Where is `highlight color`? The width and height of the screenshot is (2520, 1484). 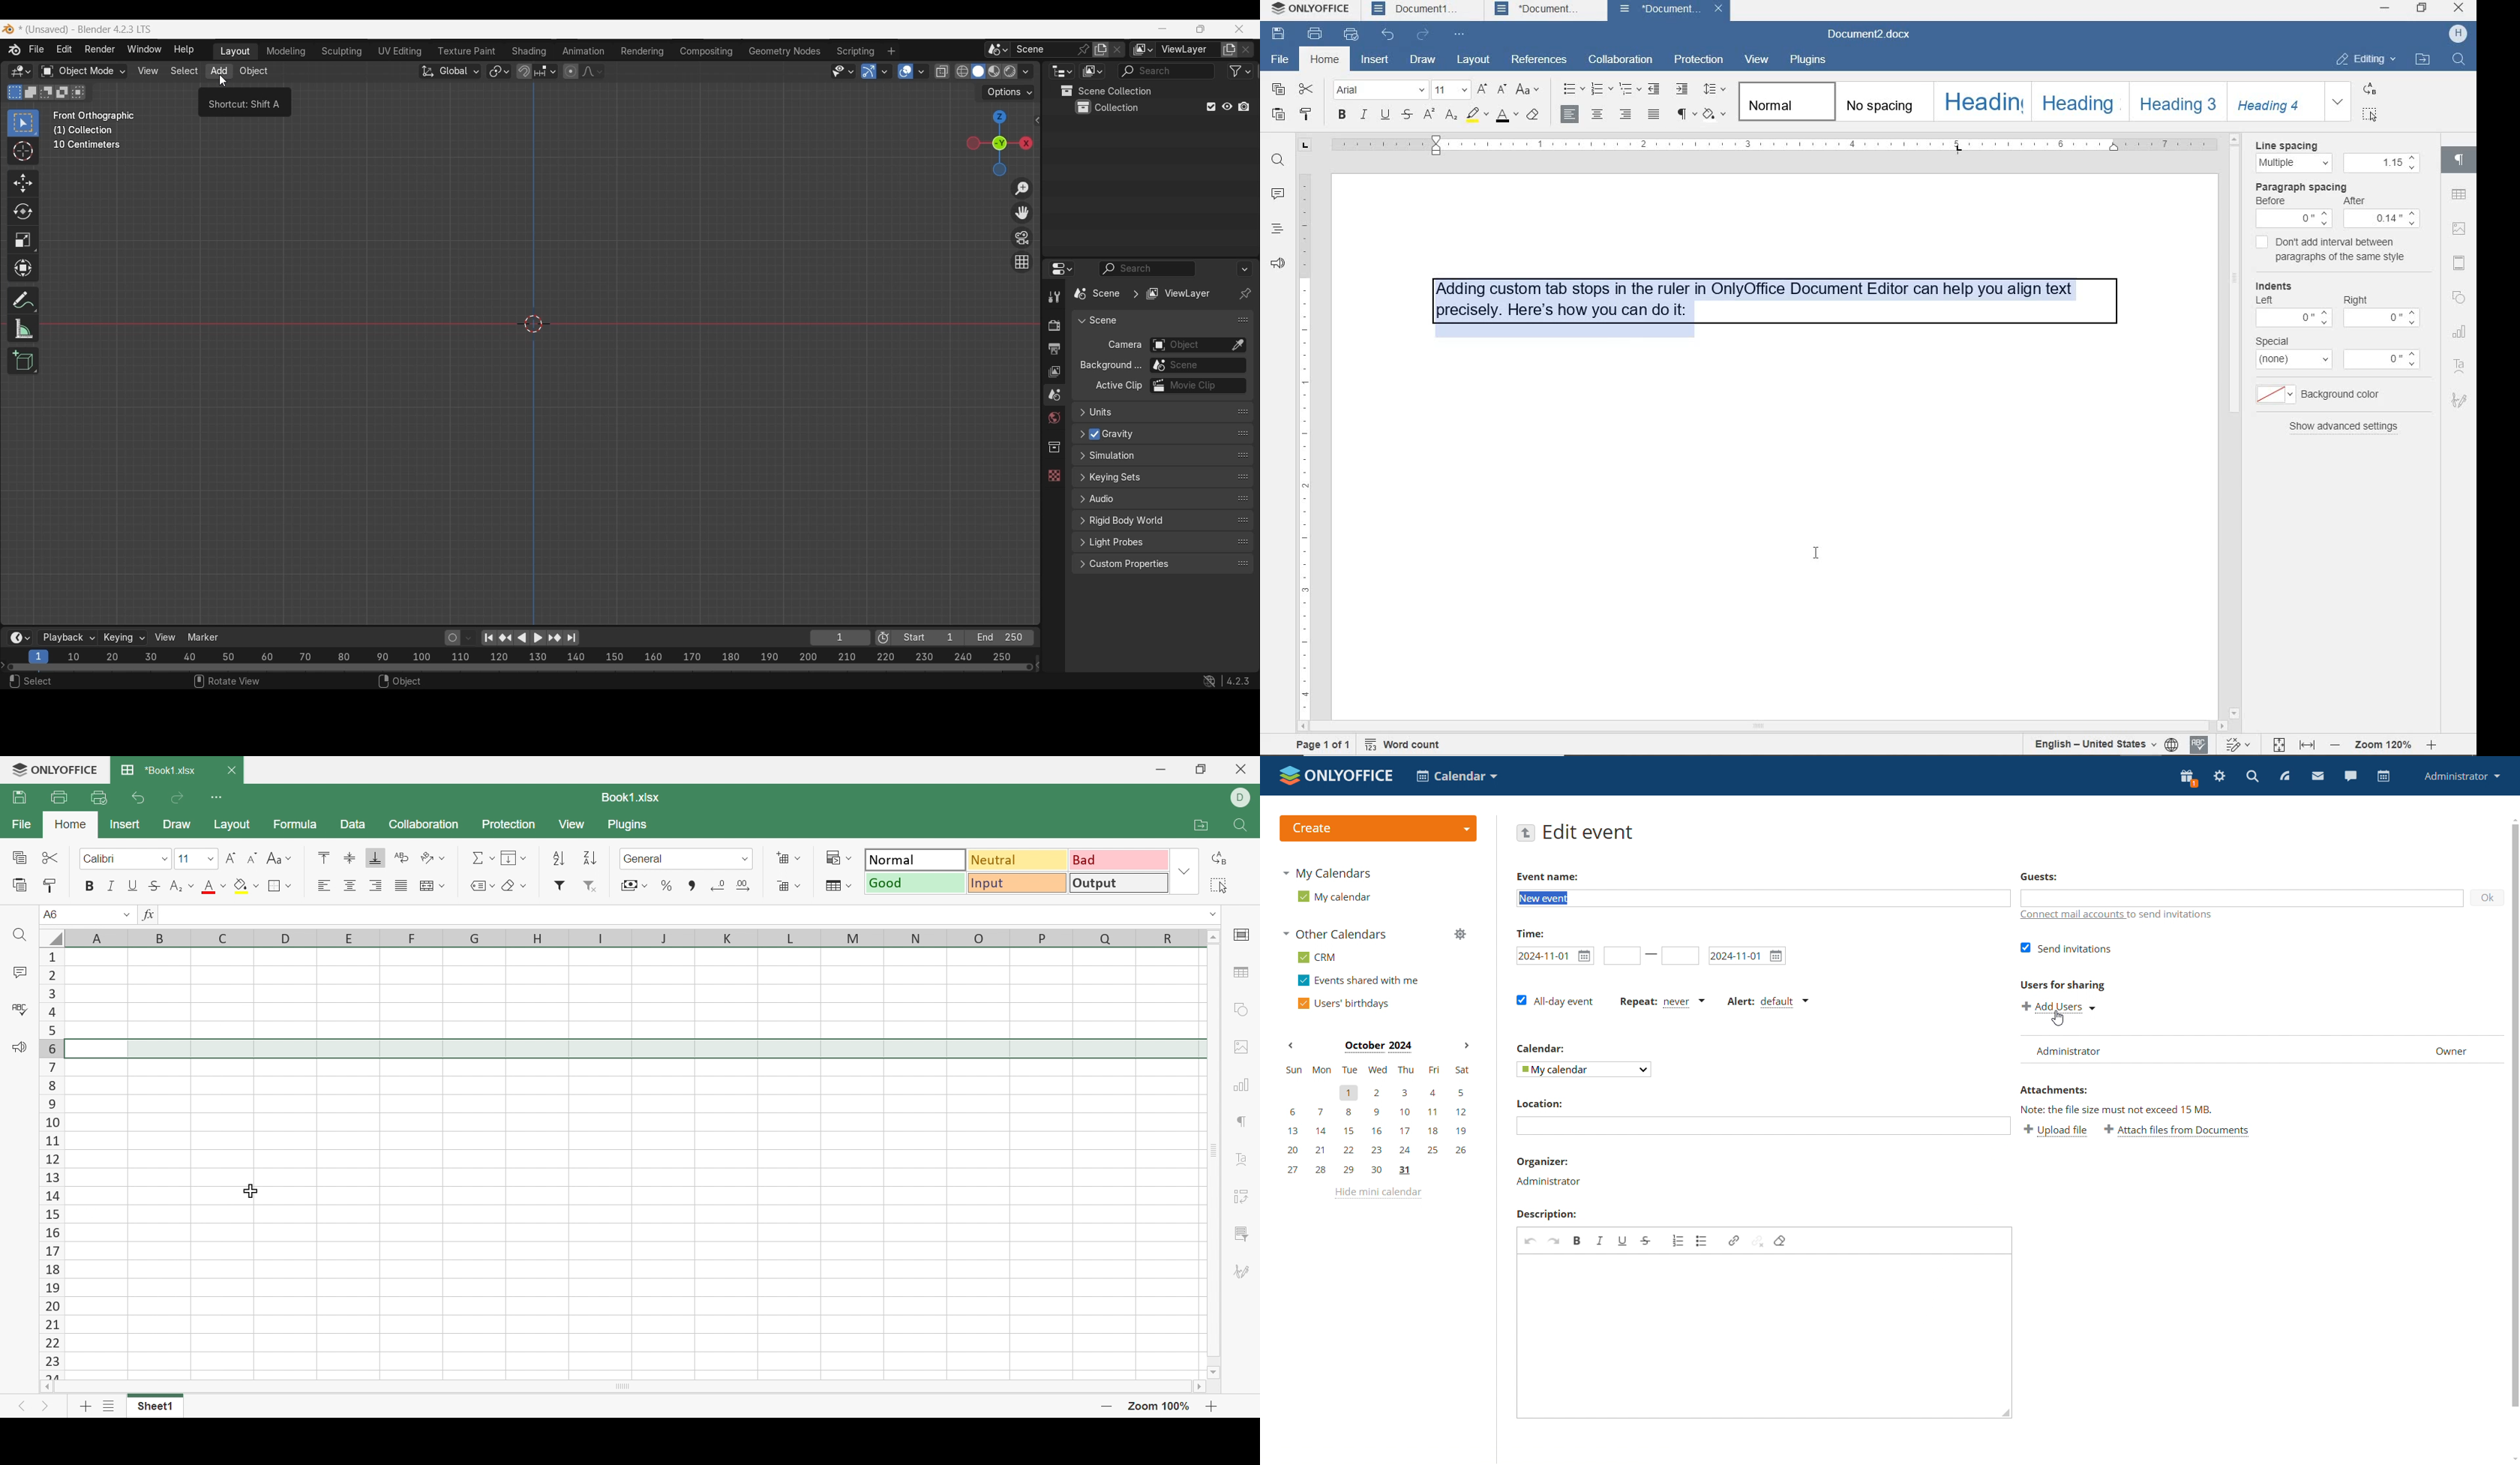 highlight color is located at coordinates (1477, 116).